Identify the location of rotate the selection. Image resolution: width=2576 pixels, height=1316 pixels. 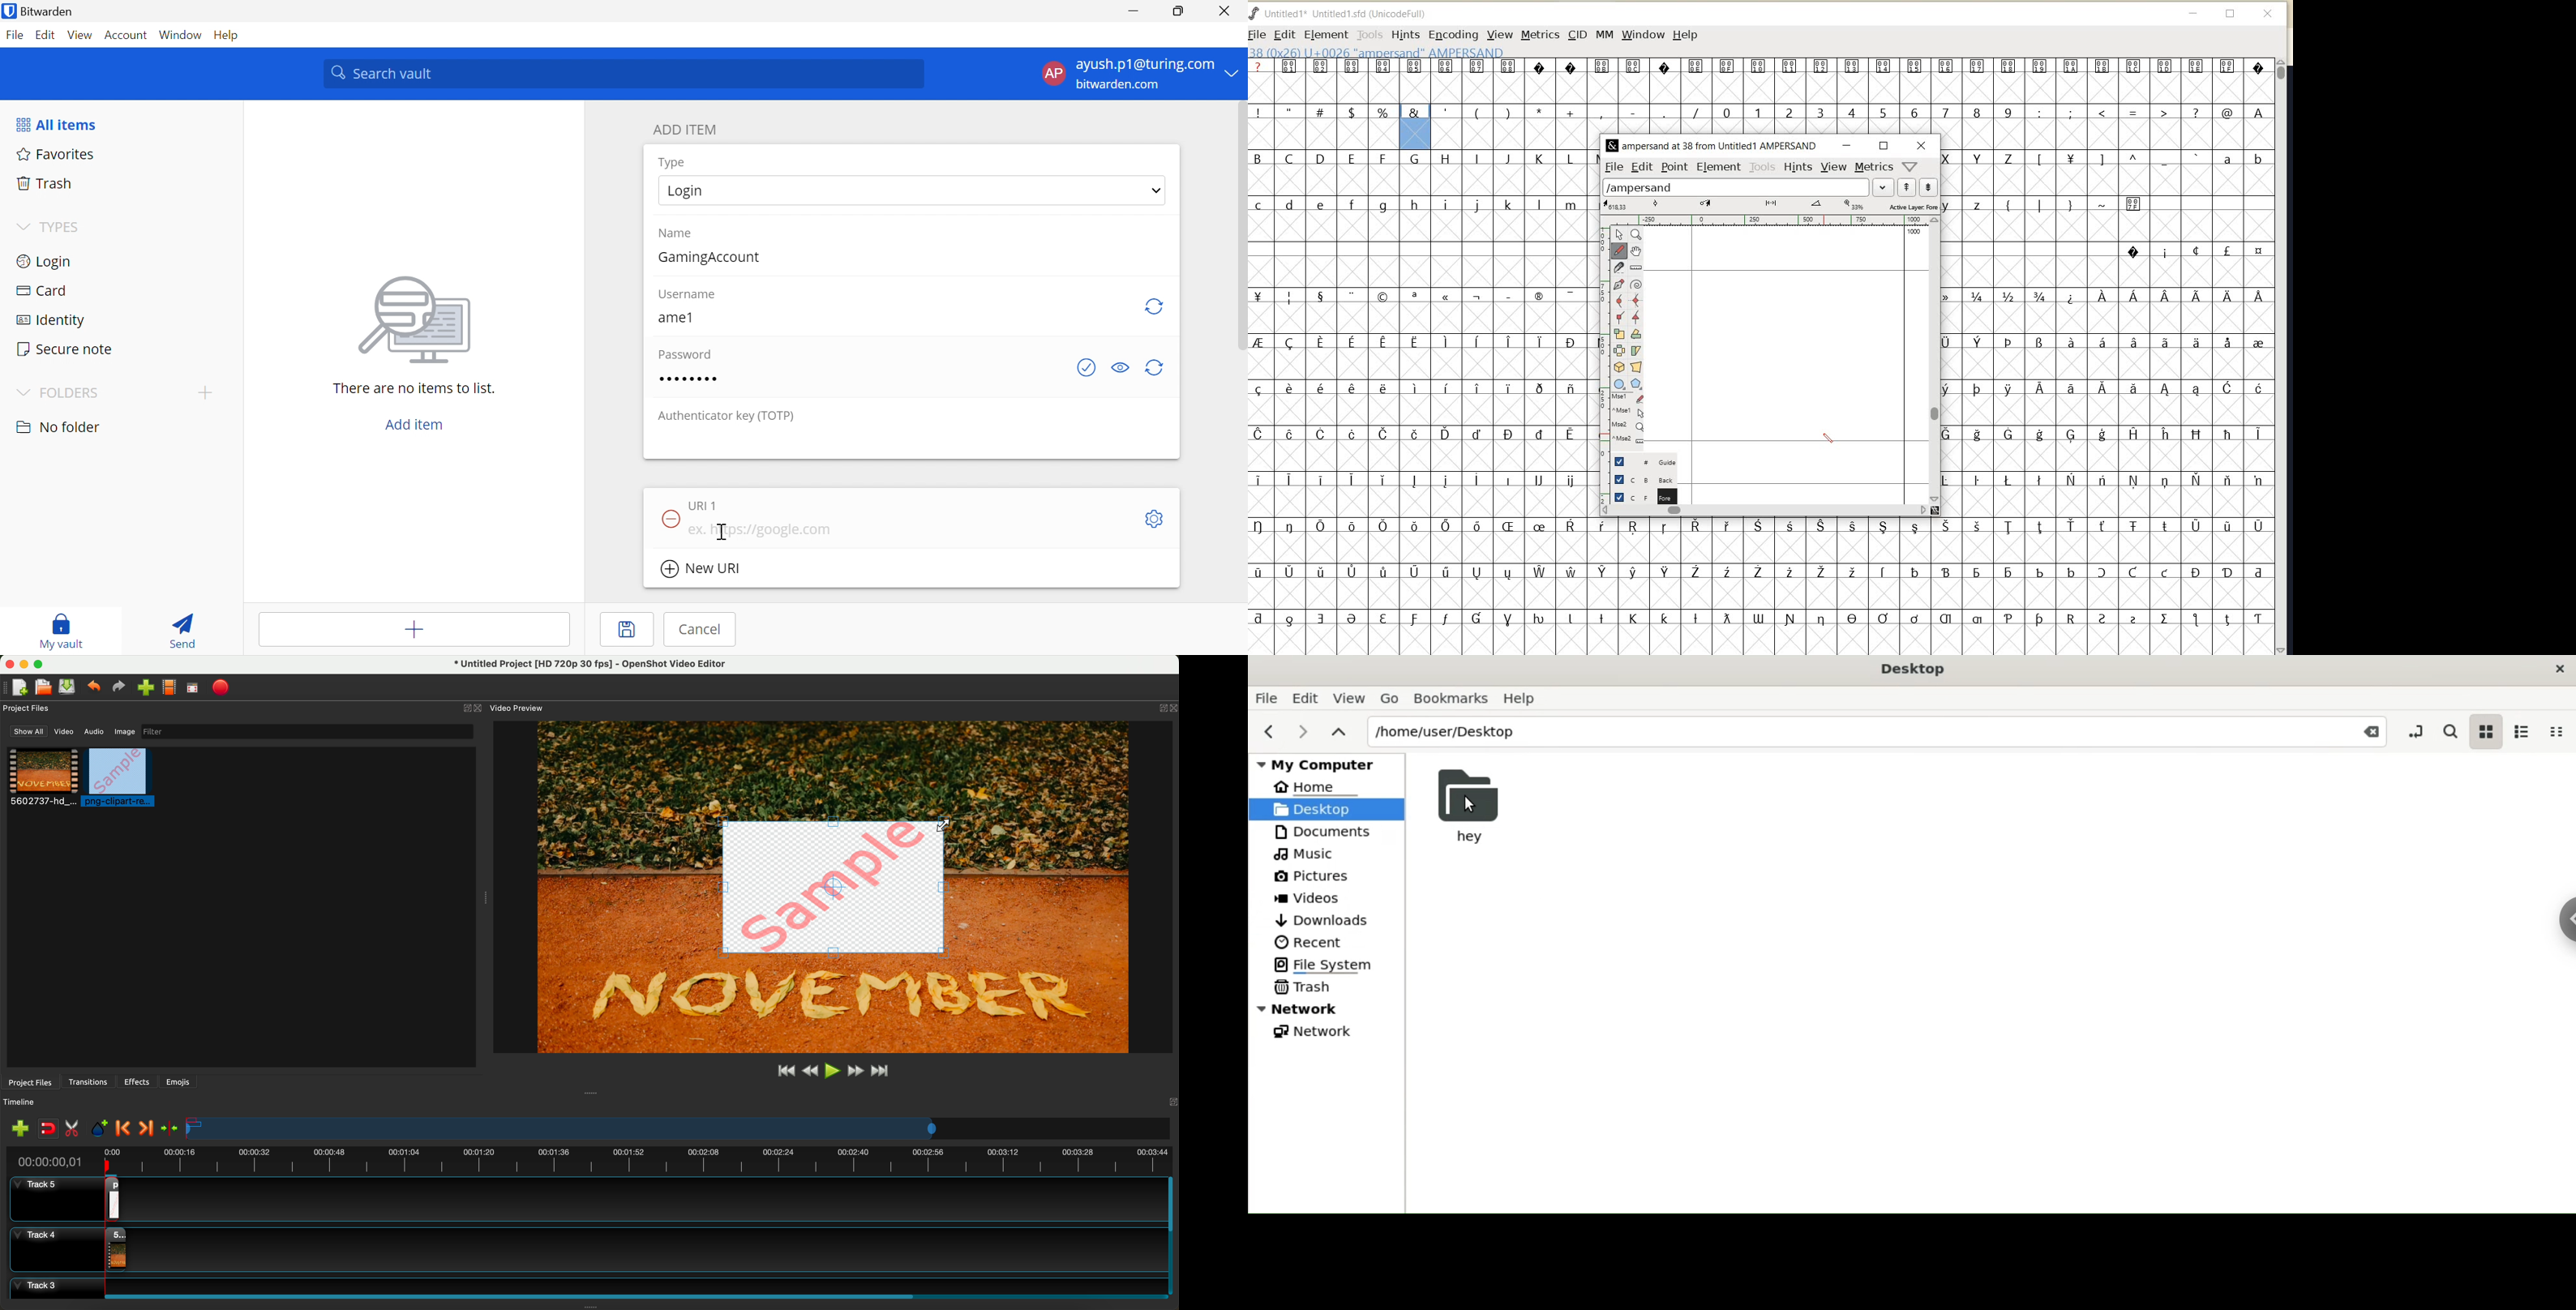
(1637, 334).